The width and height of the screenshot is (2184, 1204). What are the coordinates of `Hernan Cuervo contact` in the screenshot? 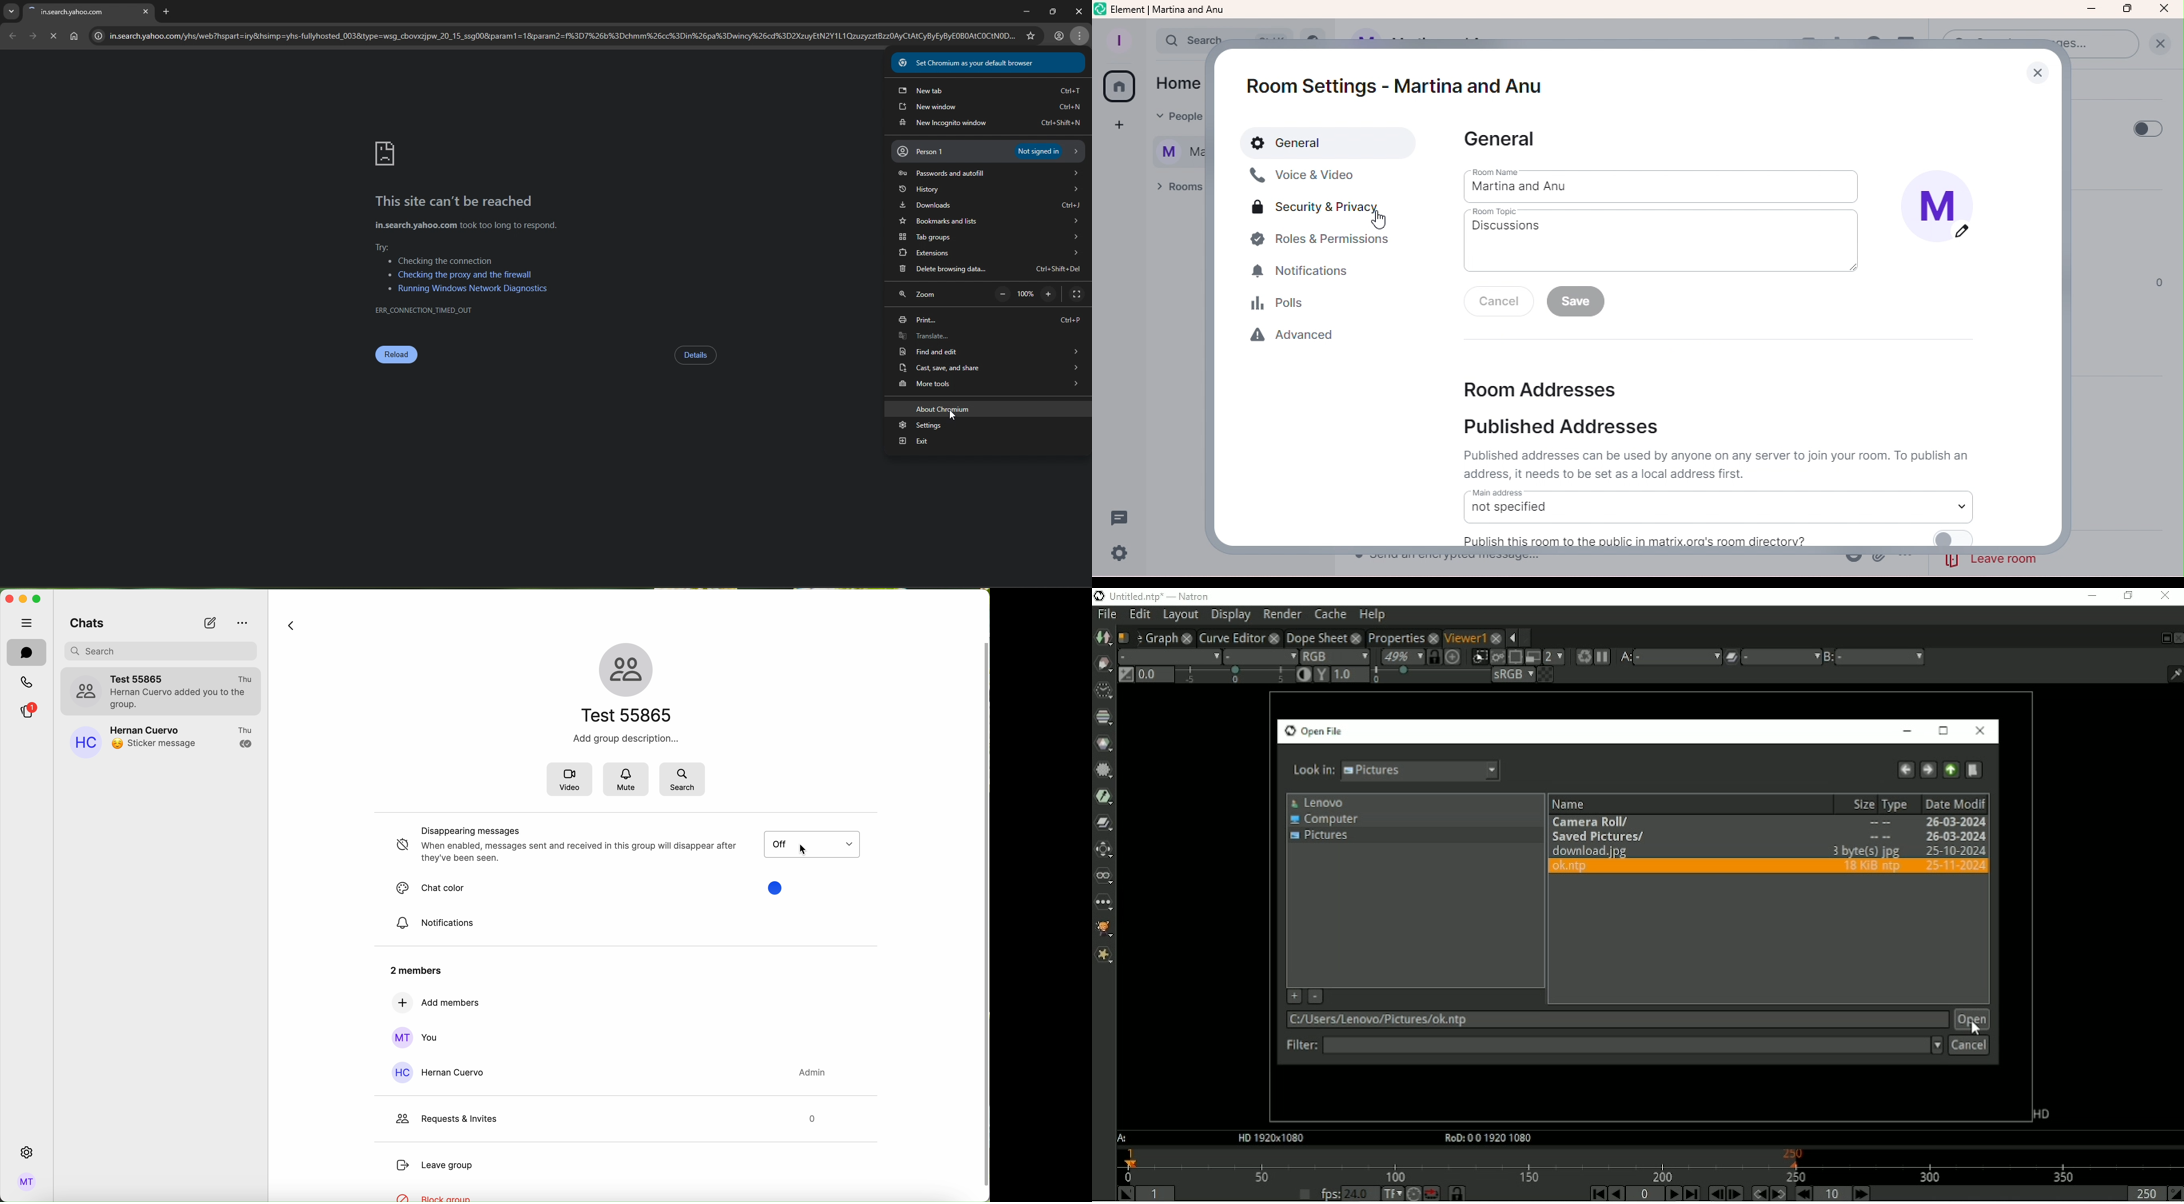 It's located at (161, 740).